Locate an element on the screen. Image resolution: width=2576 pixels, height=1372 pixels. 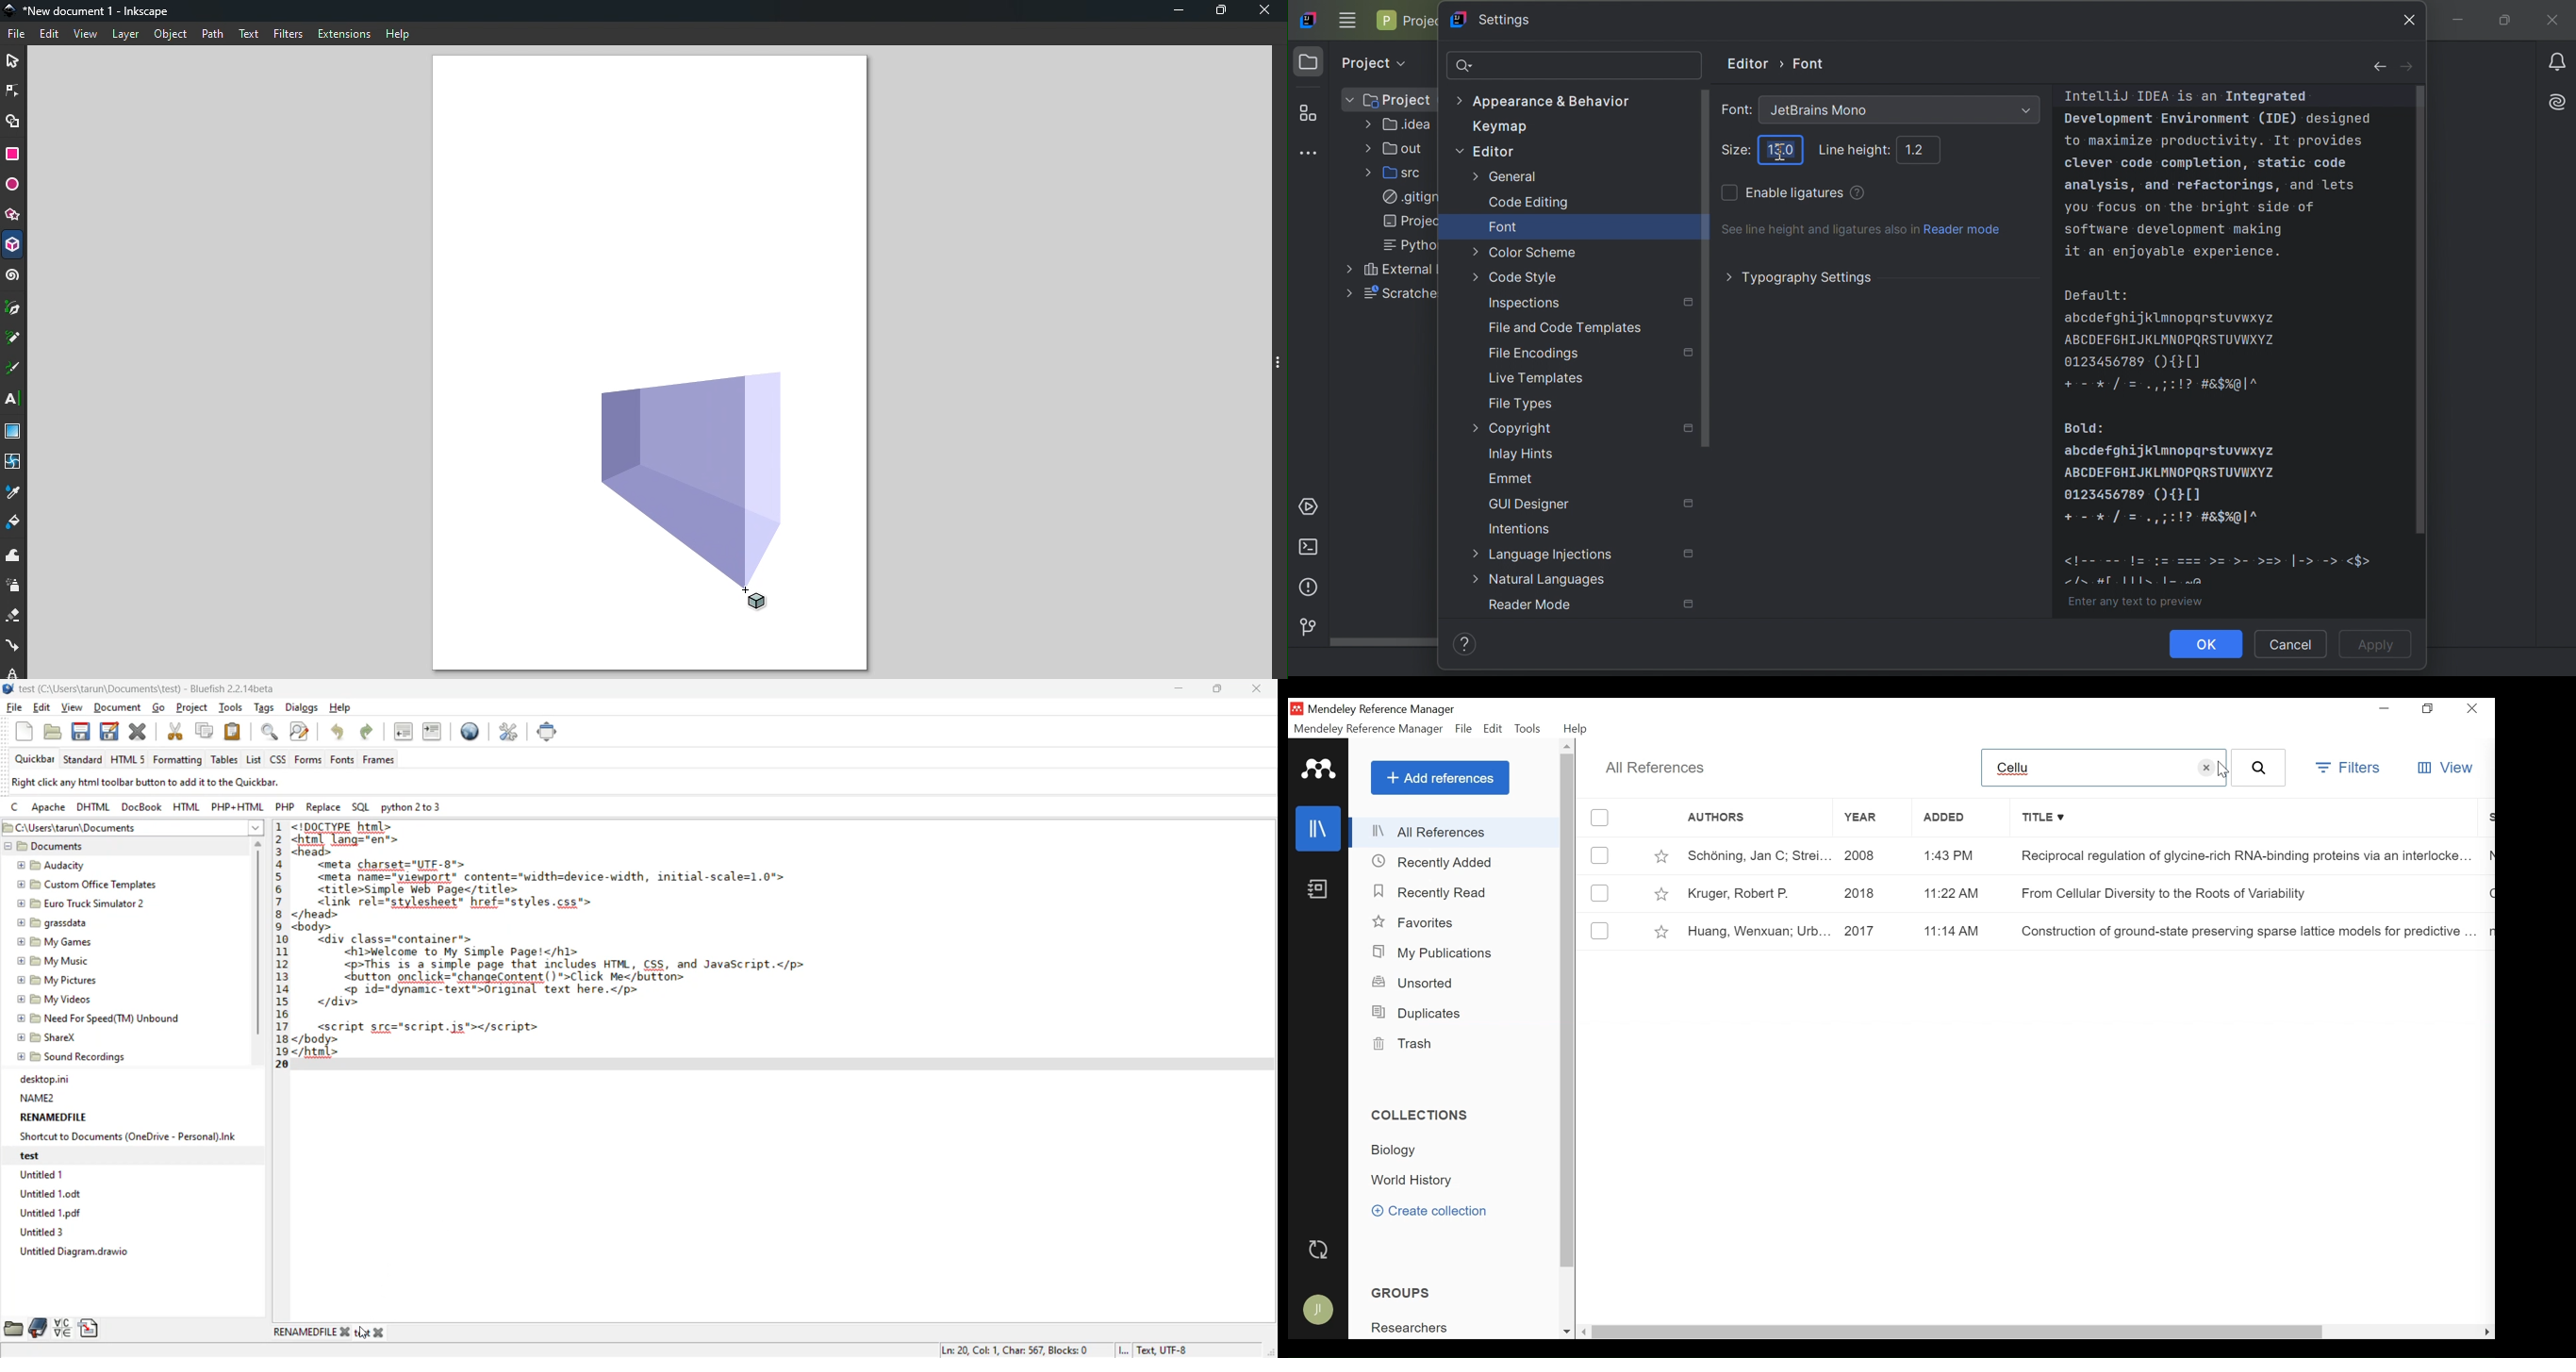
Settings marked with this icon are only applied to the current project. Non-marked settings are applied to all projects. is located at coordinates (1688, 503).